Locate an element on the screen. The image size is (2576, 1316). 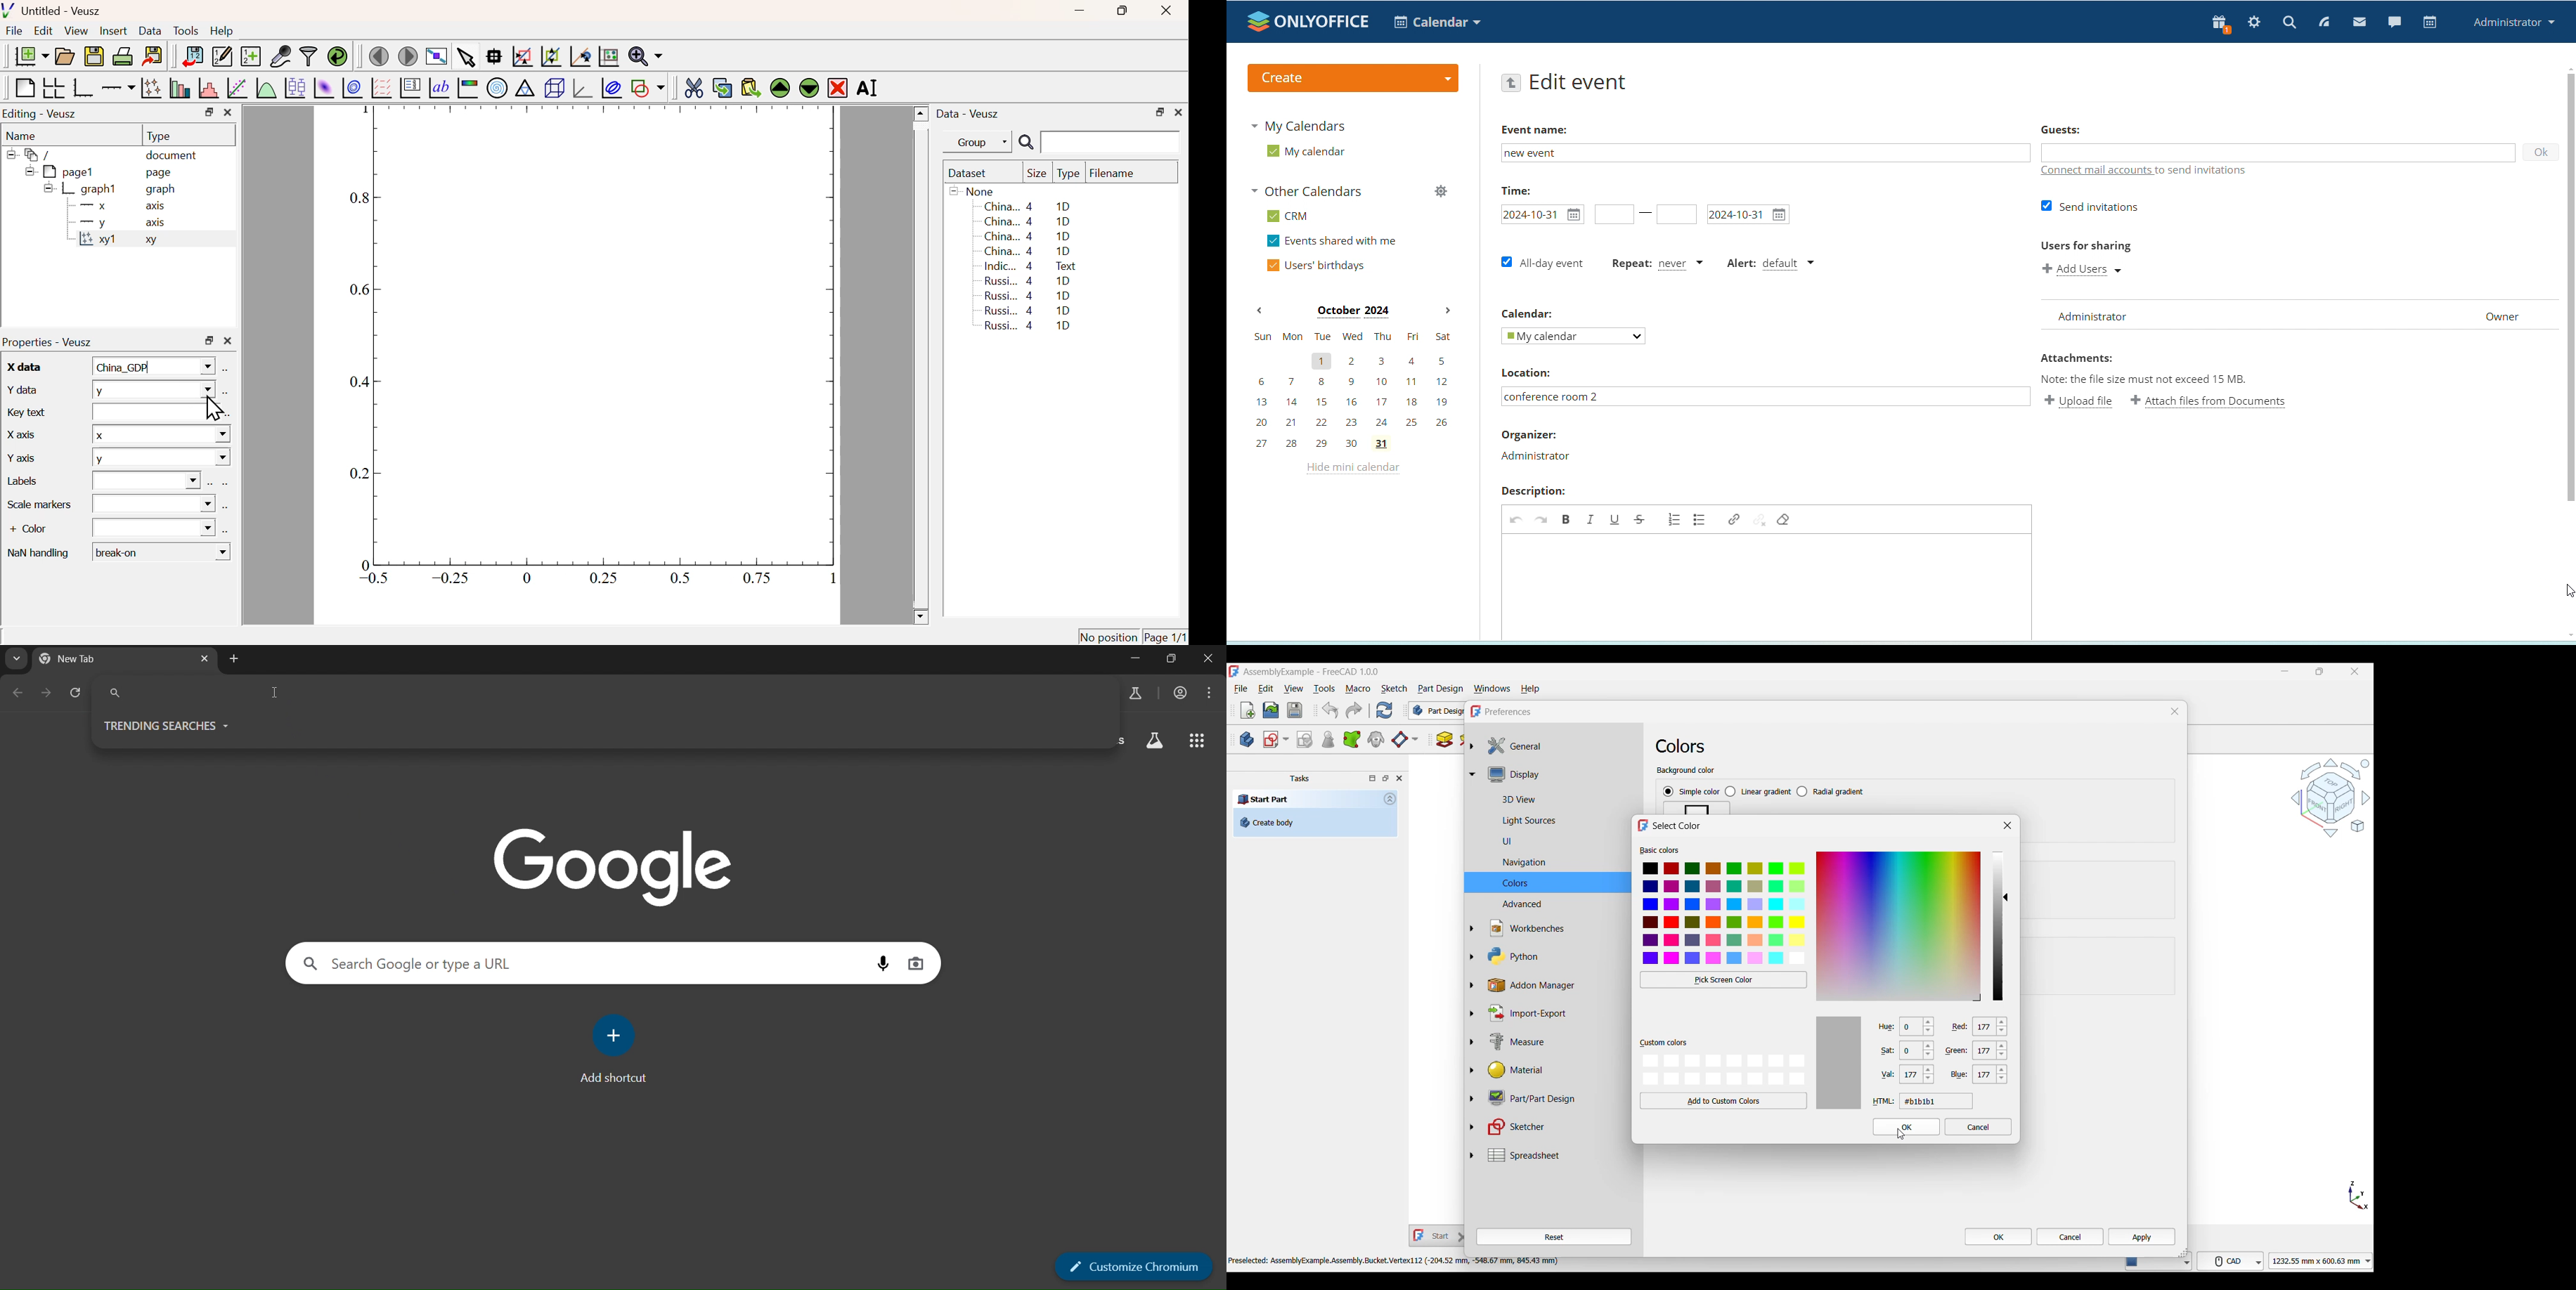
attach file from documents is located at coordinates (2209, 401).